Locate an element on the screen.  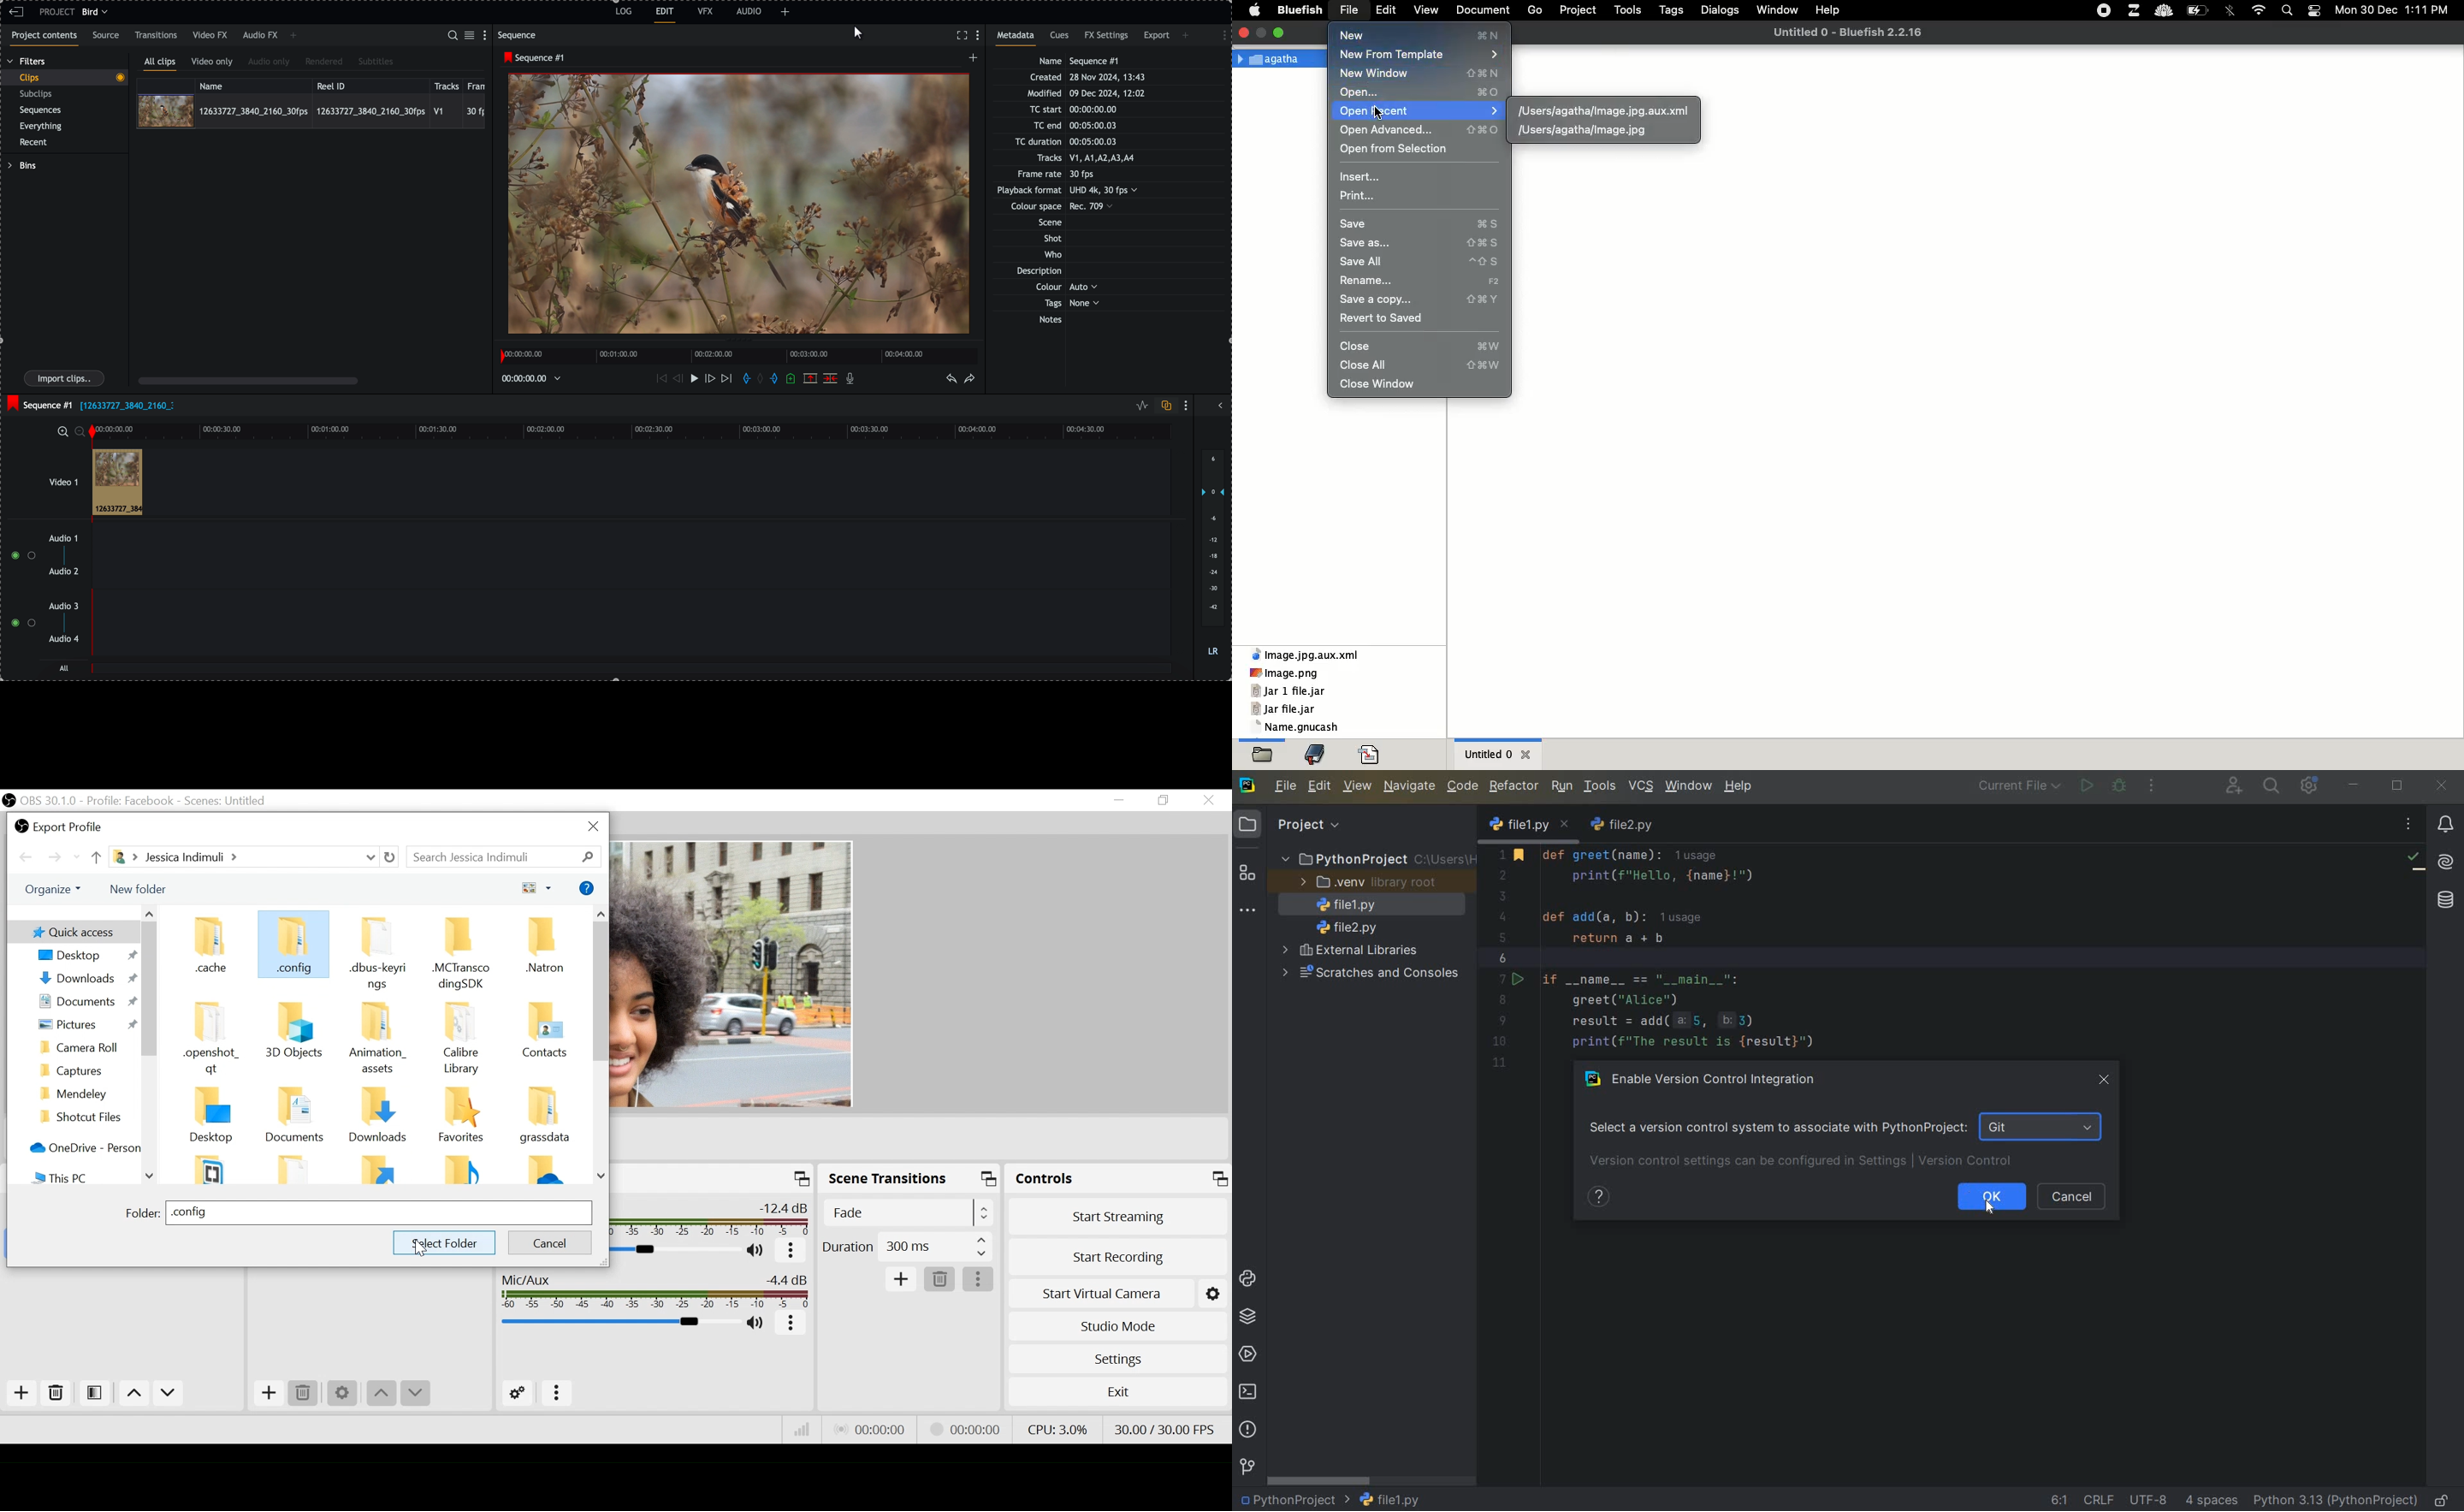
bookmark is located at coordinates (1319, 756).